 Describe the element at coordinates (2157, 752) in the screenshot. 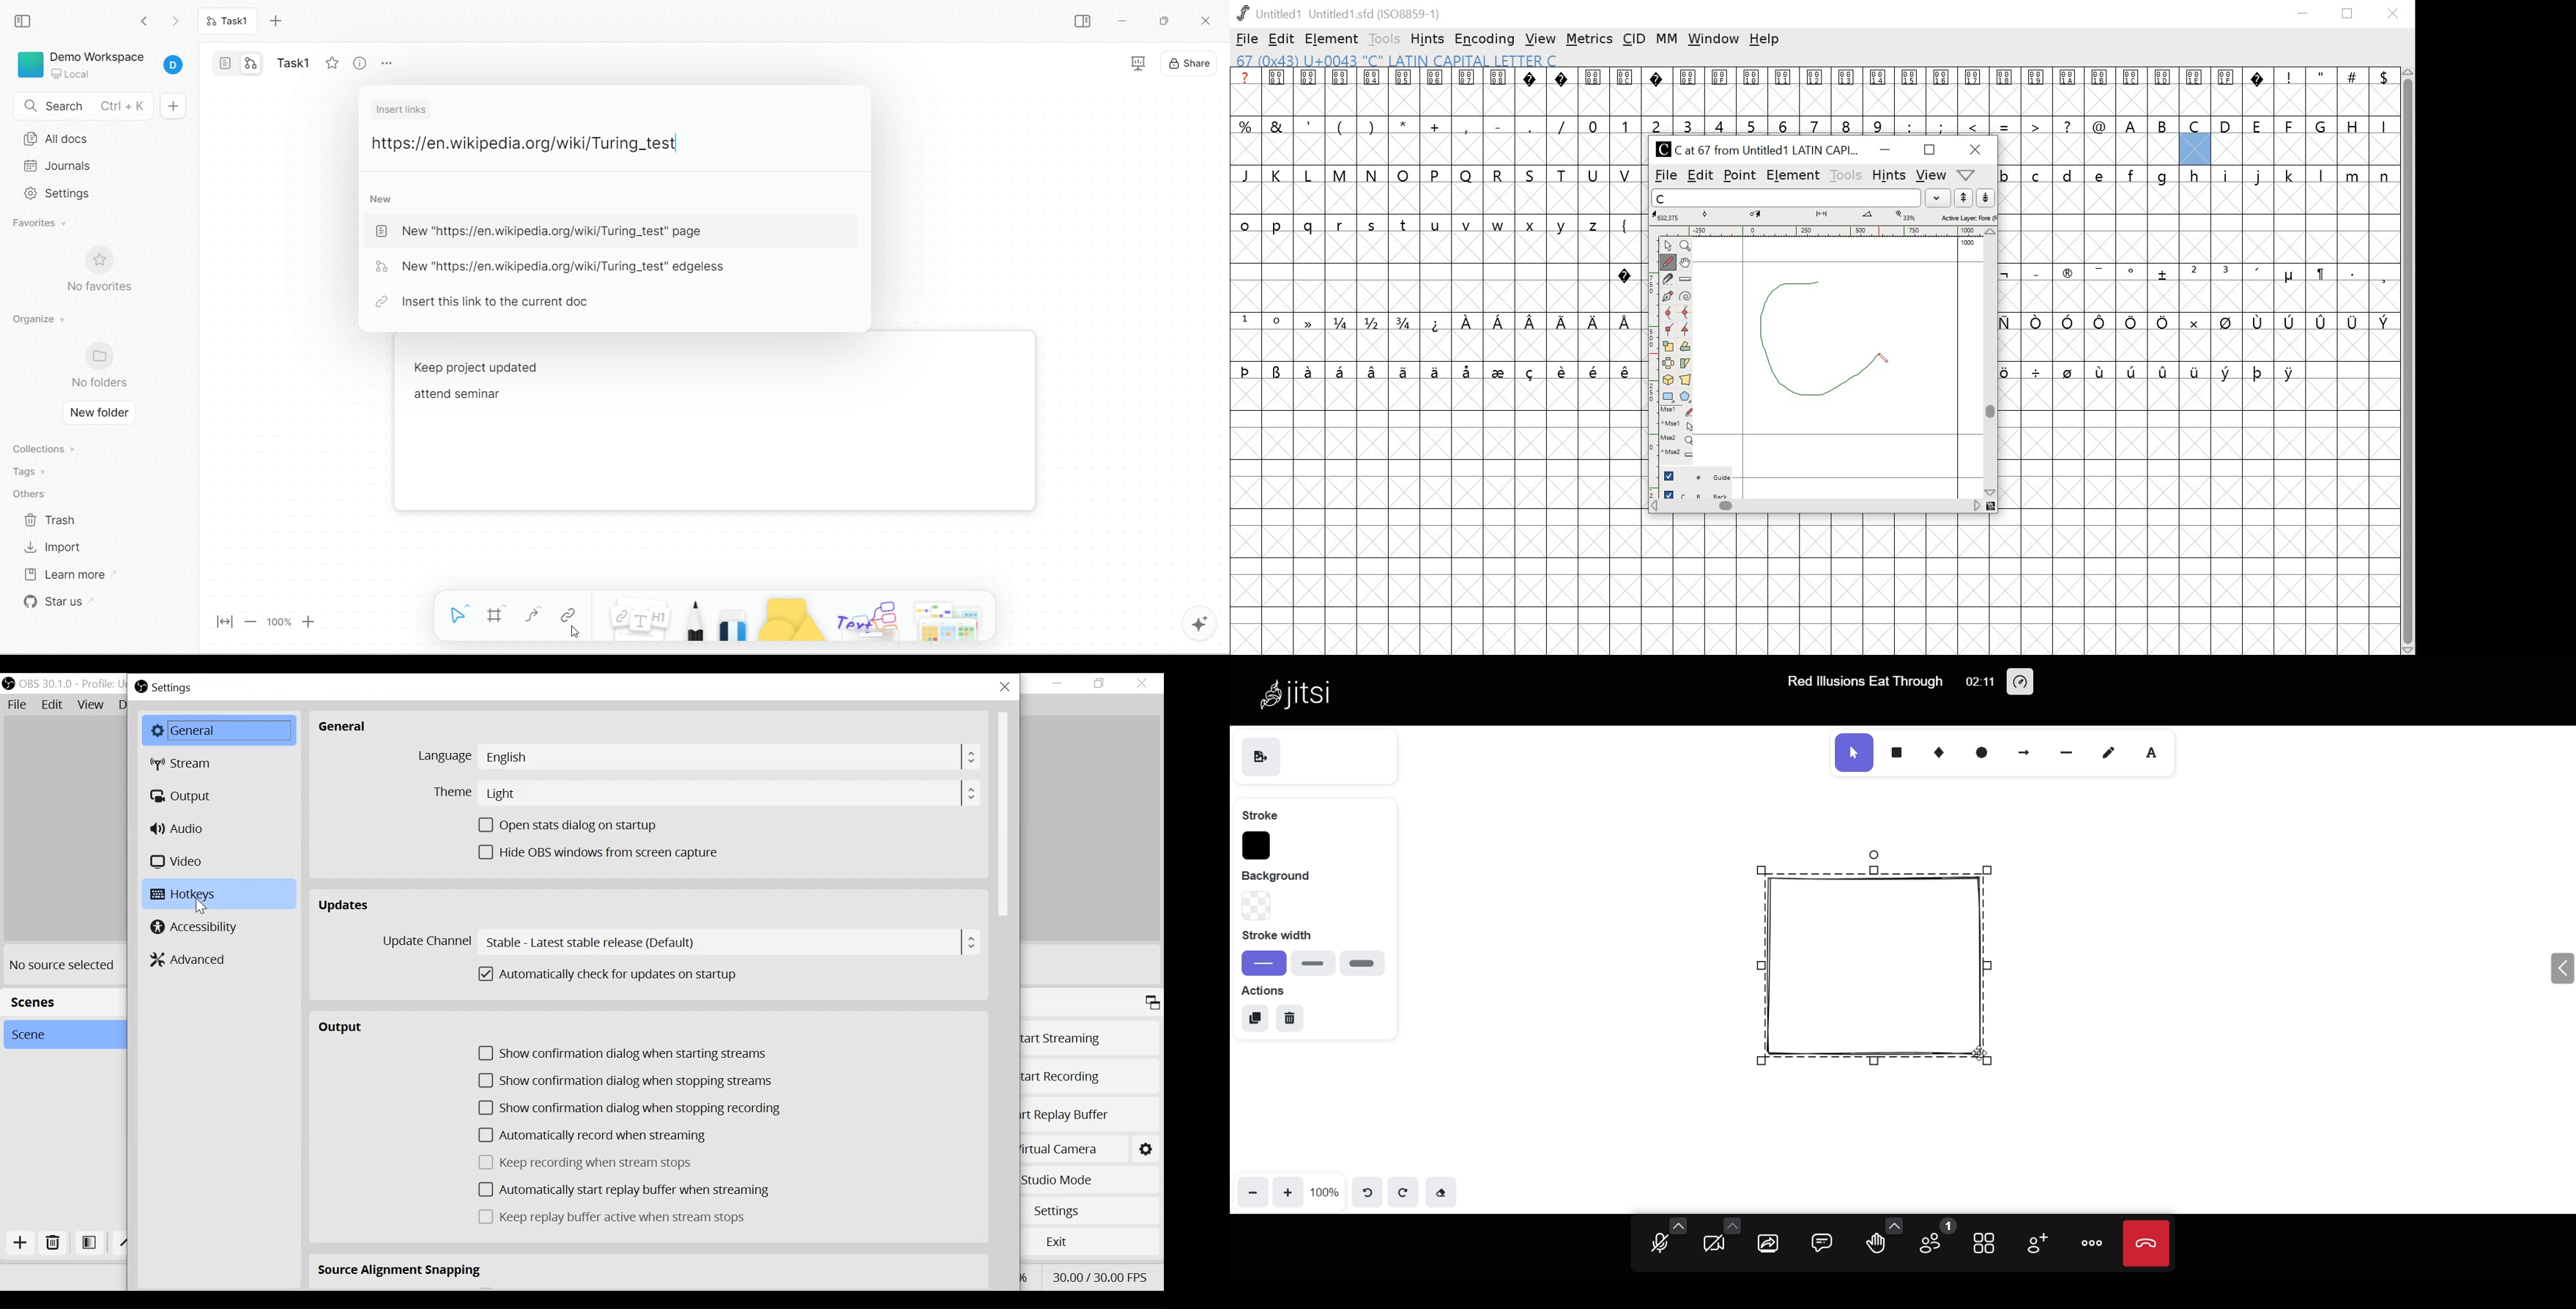

I see `text` at that location.